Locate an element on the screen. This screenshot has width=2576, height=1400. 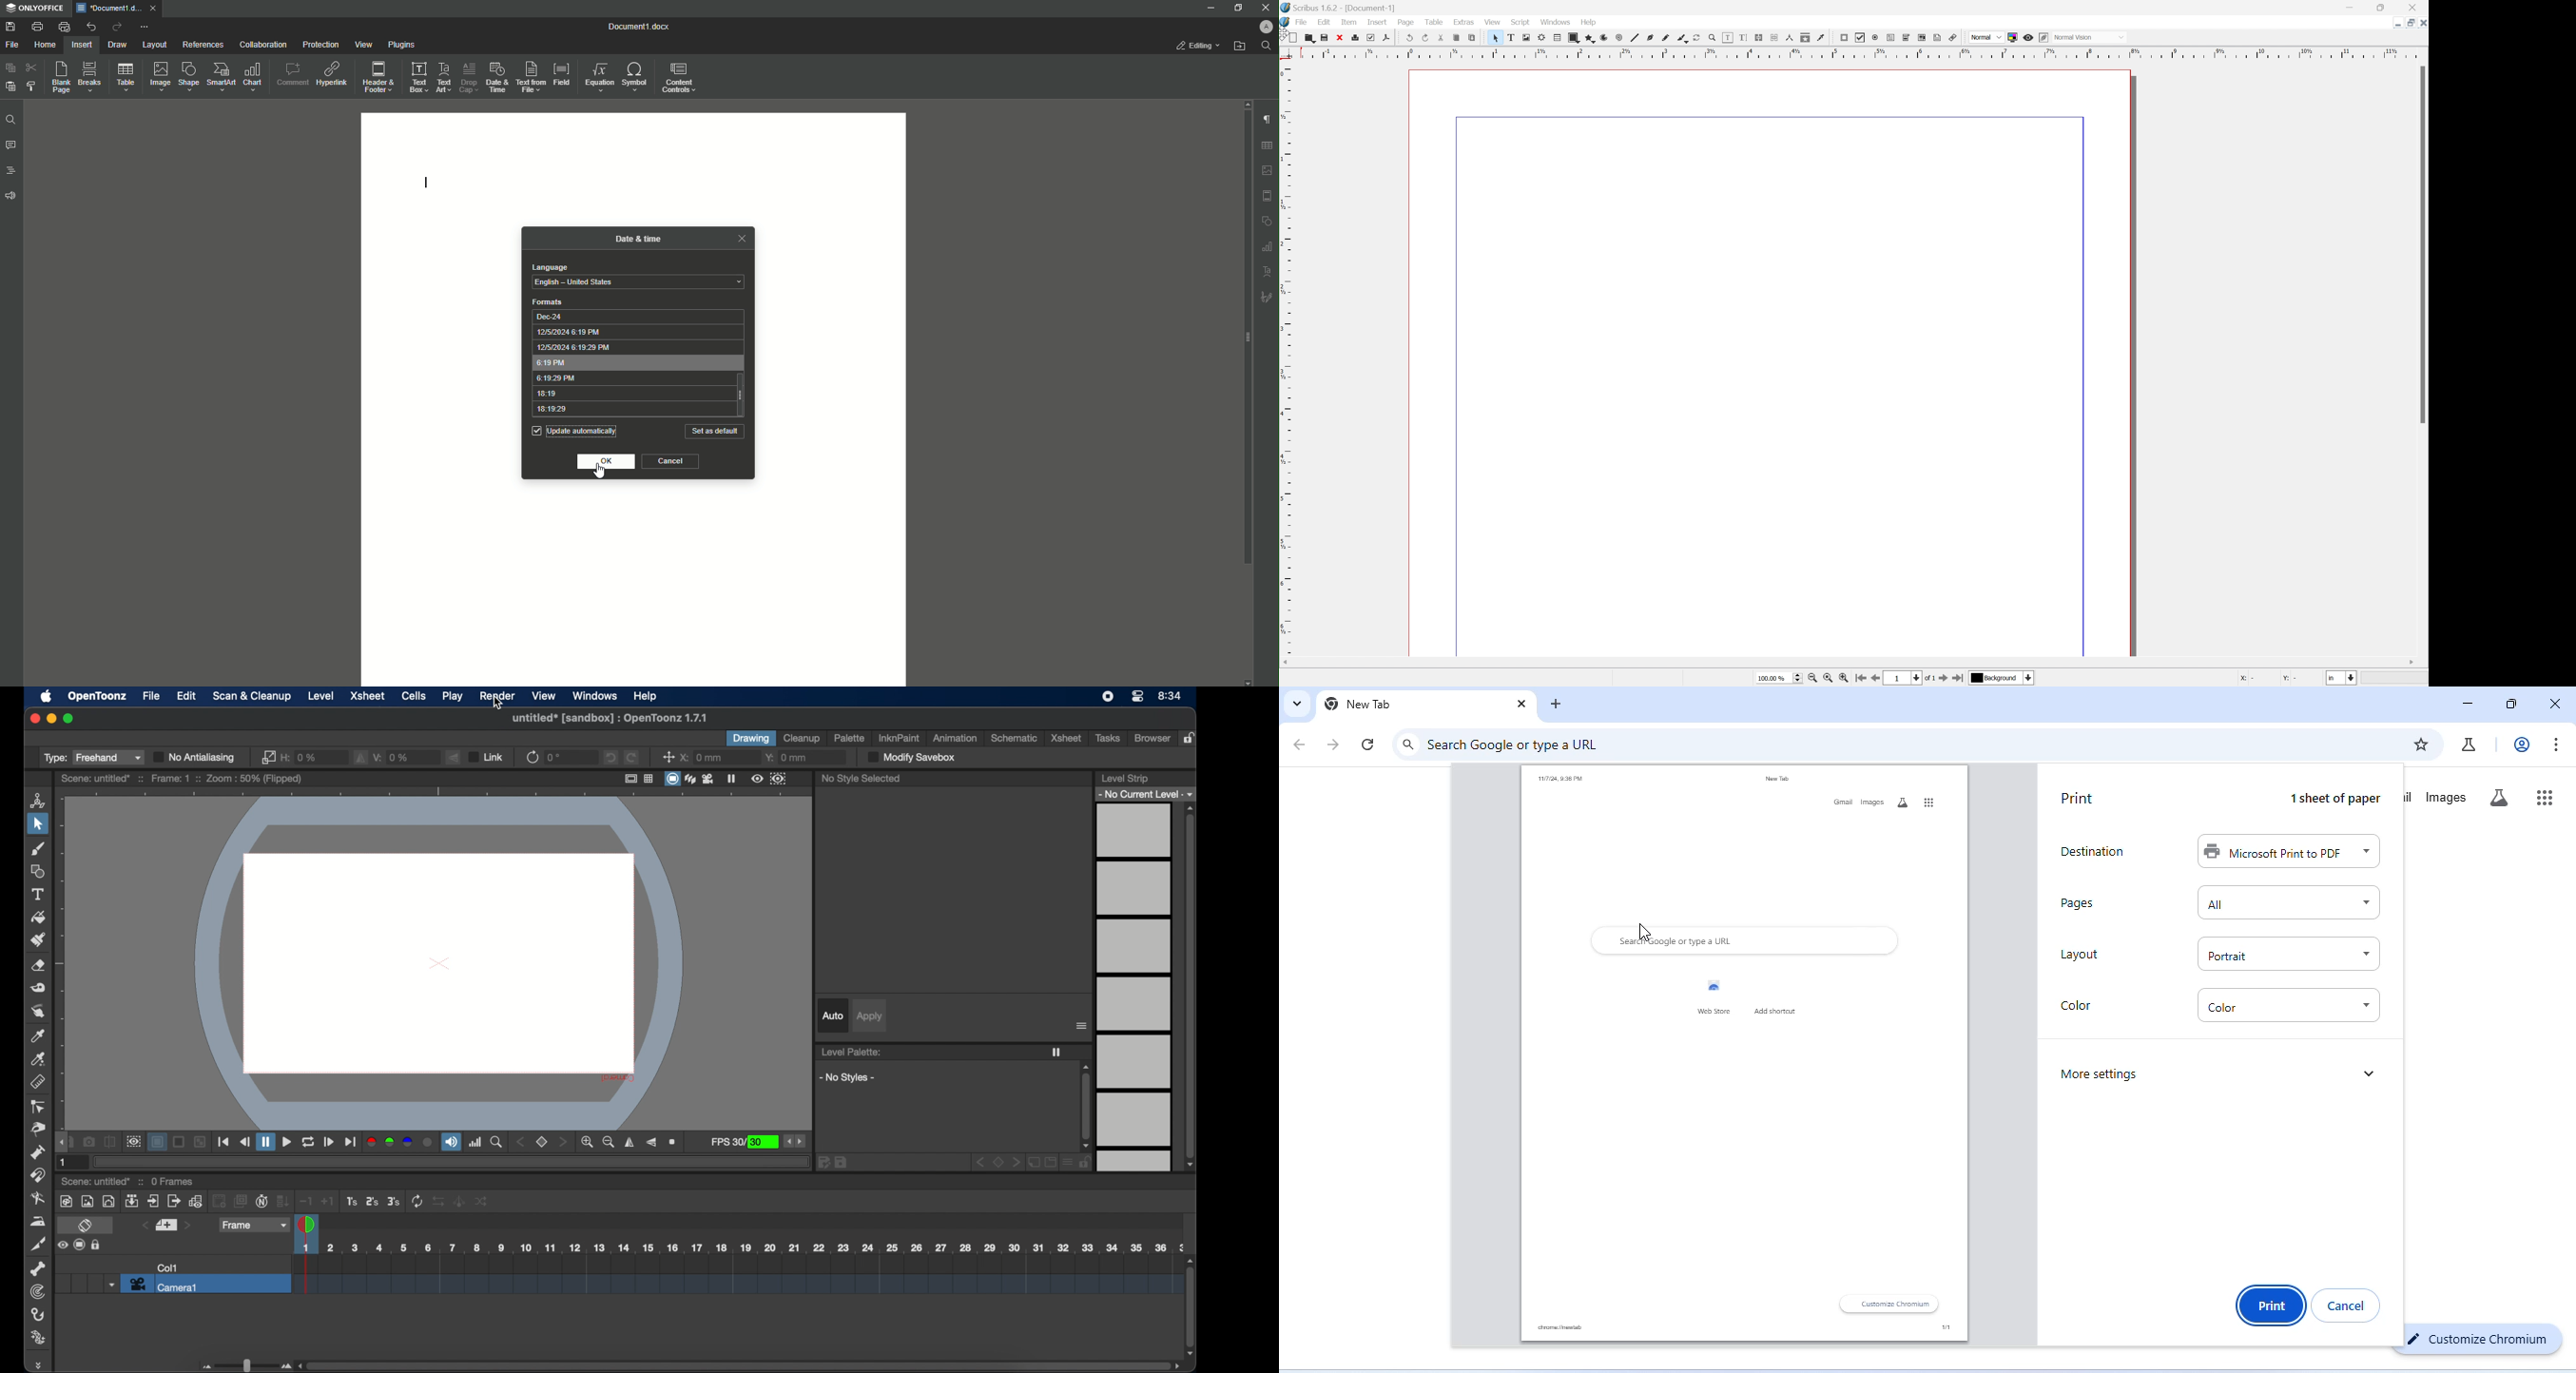
scene scale is located at coordinates (740, 1245).